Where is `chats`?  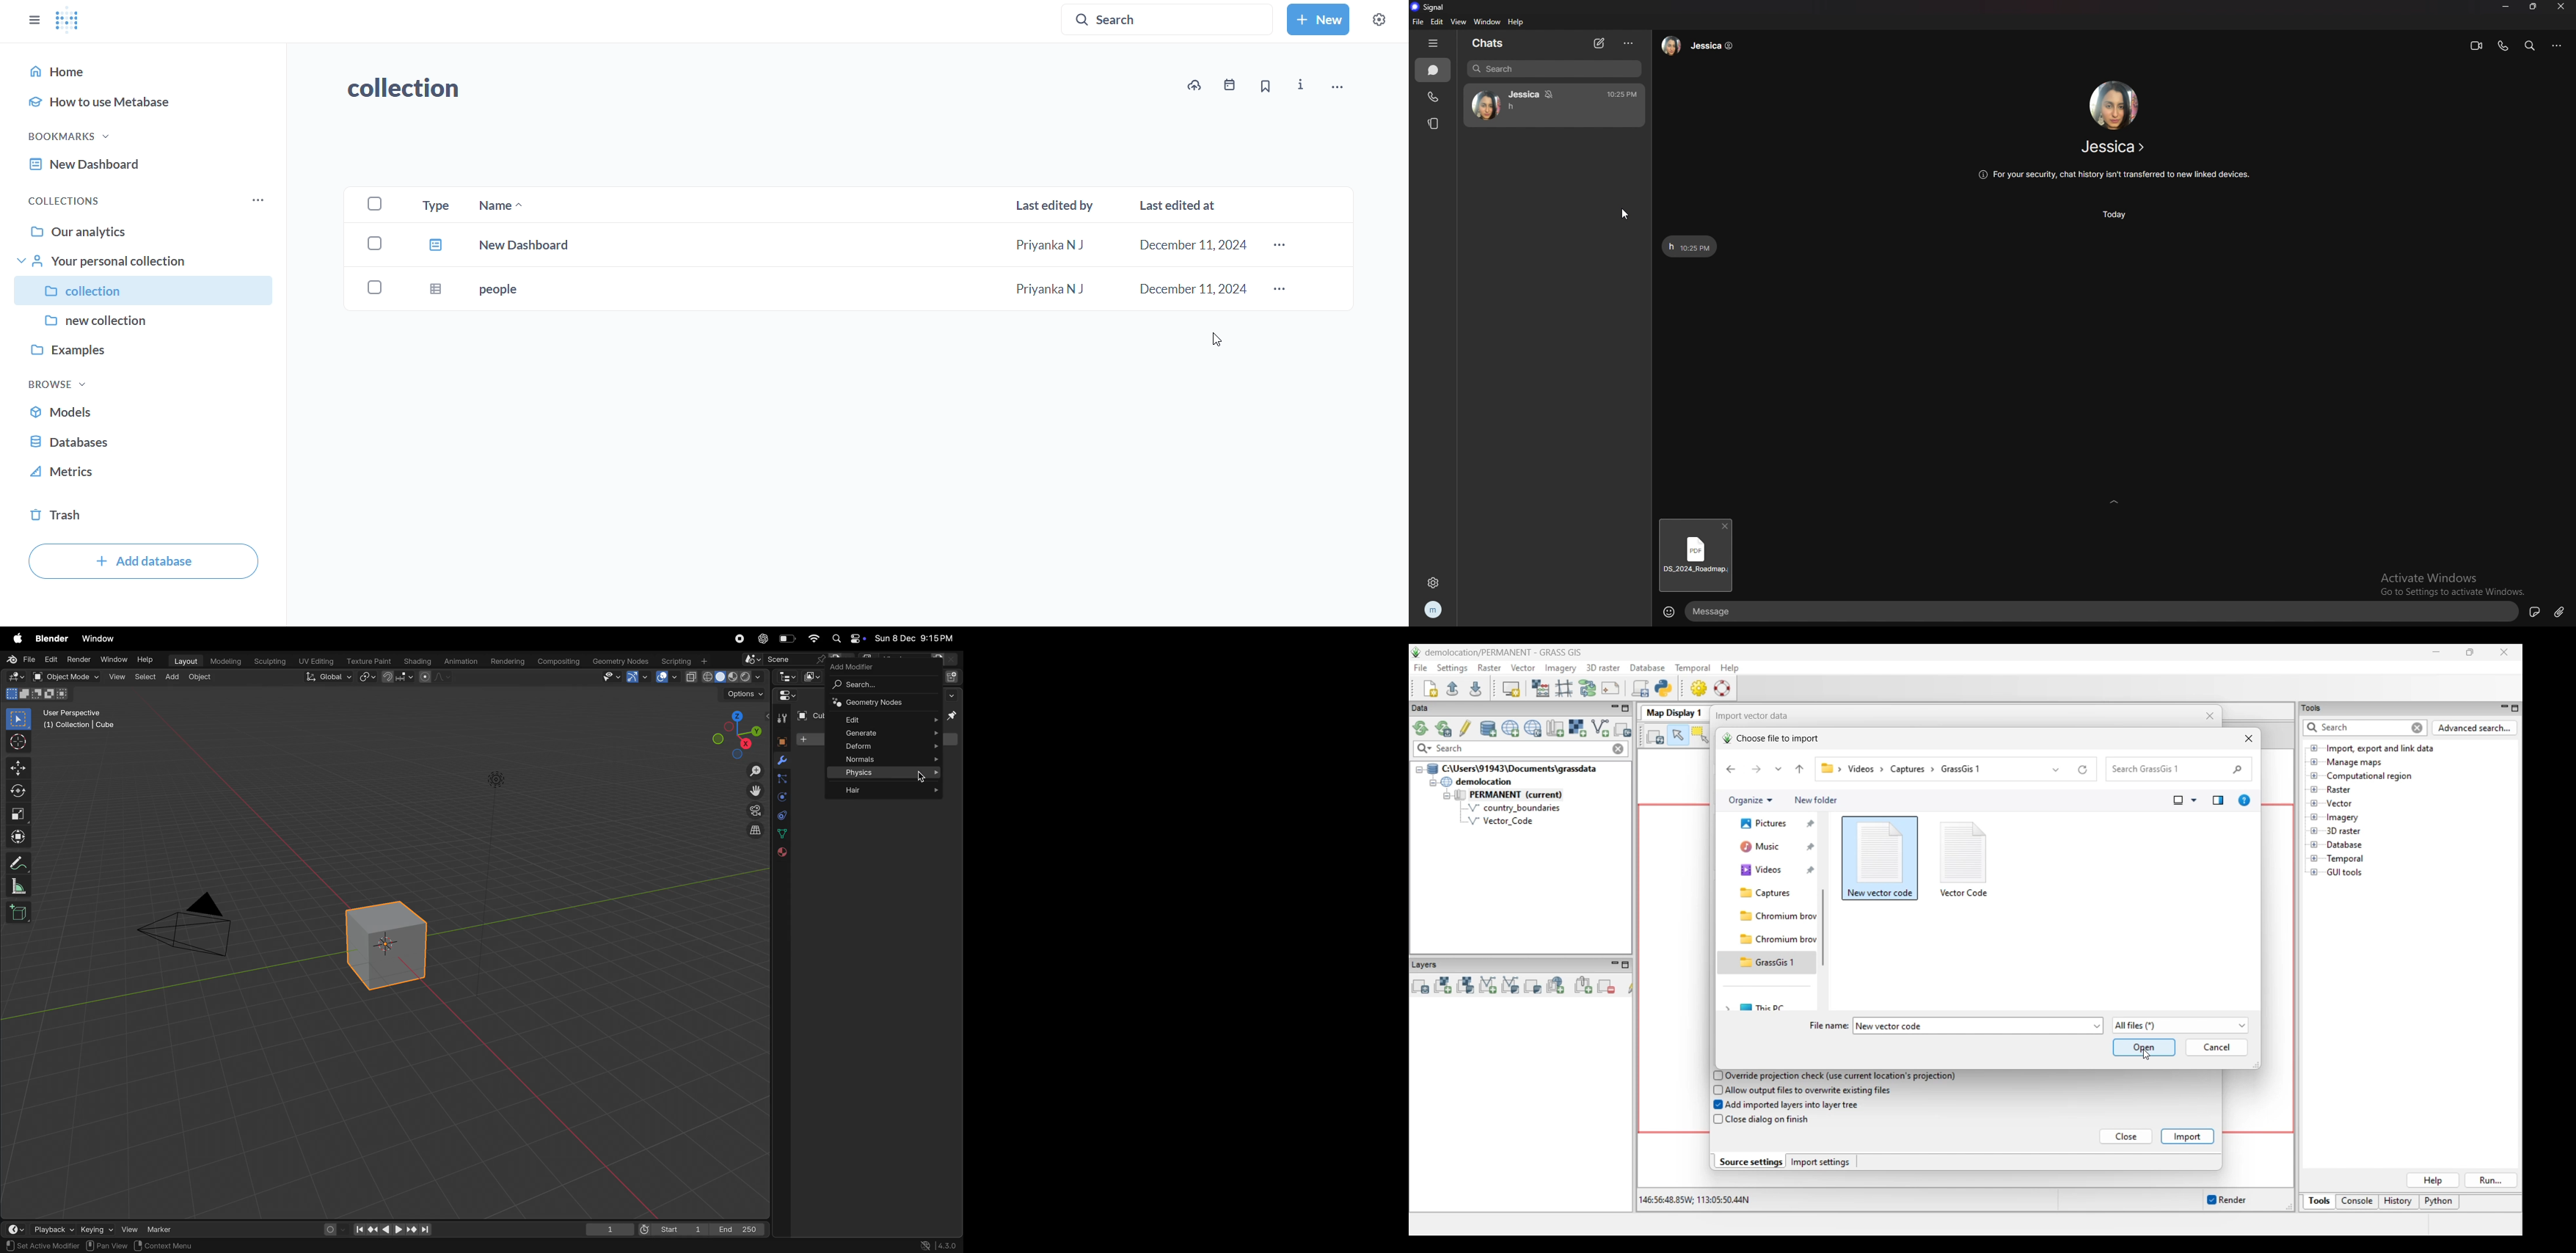 chats is located at coordinates (1433, 70).